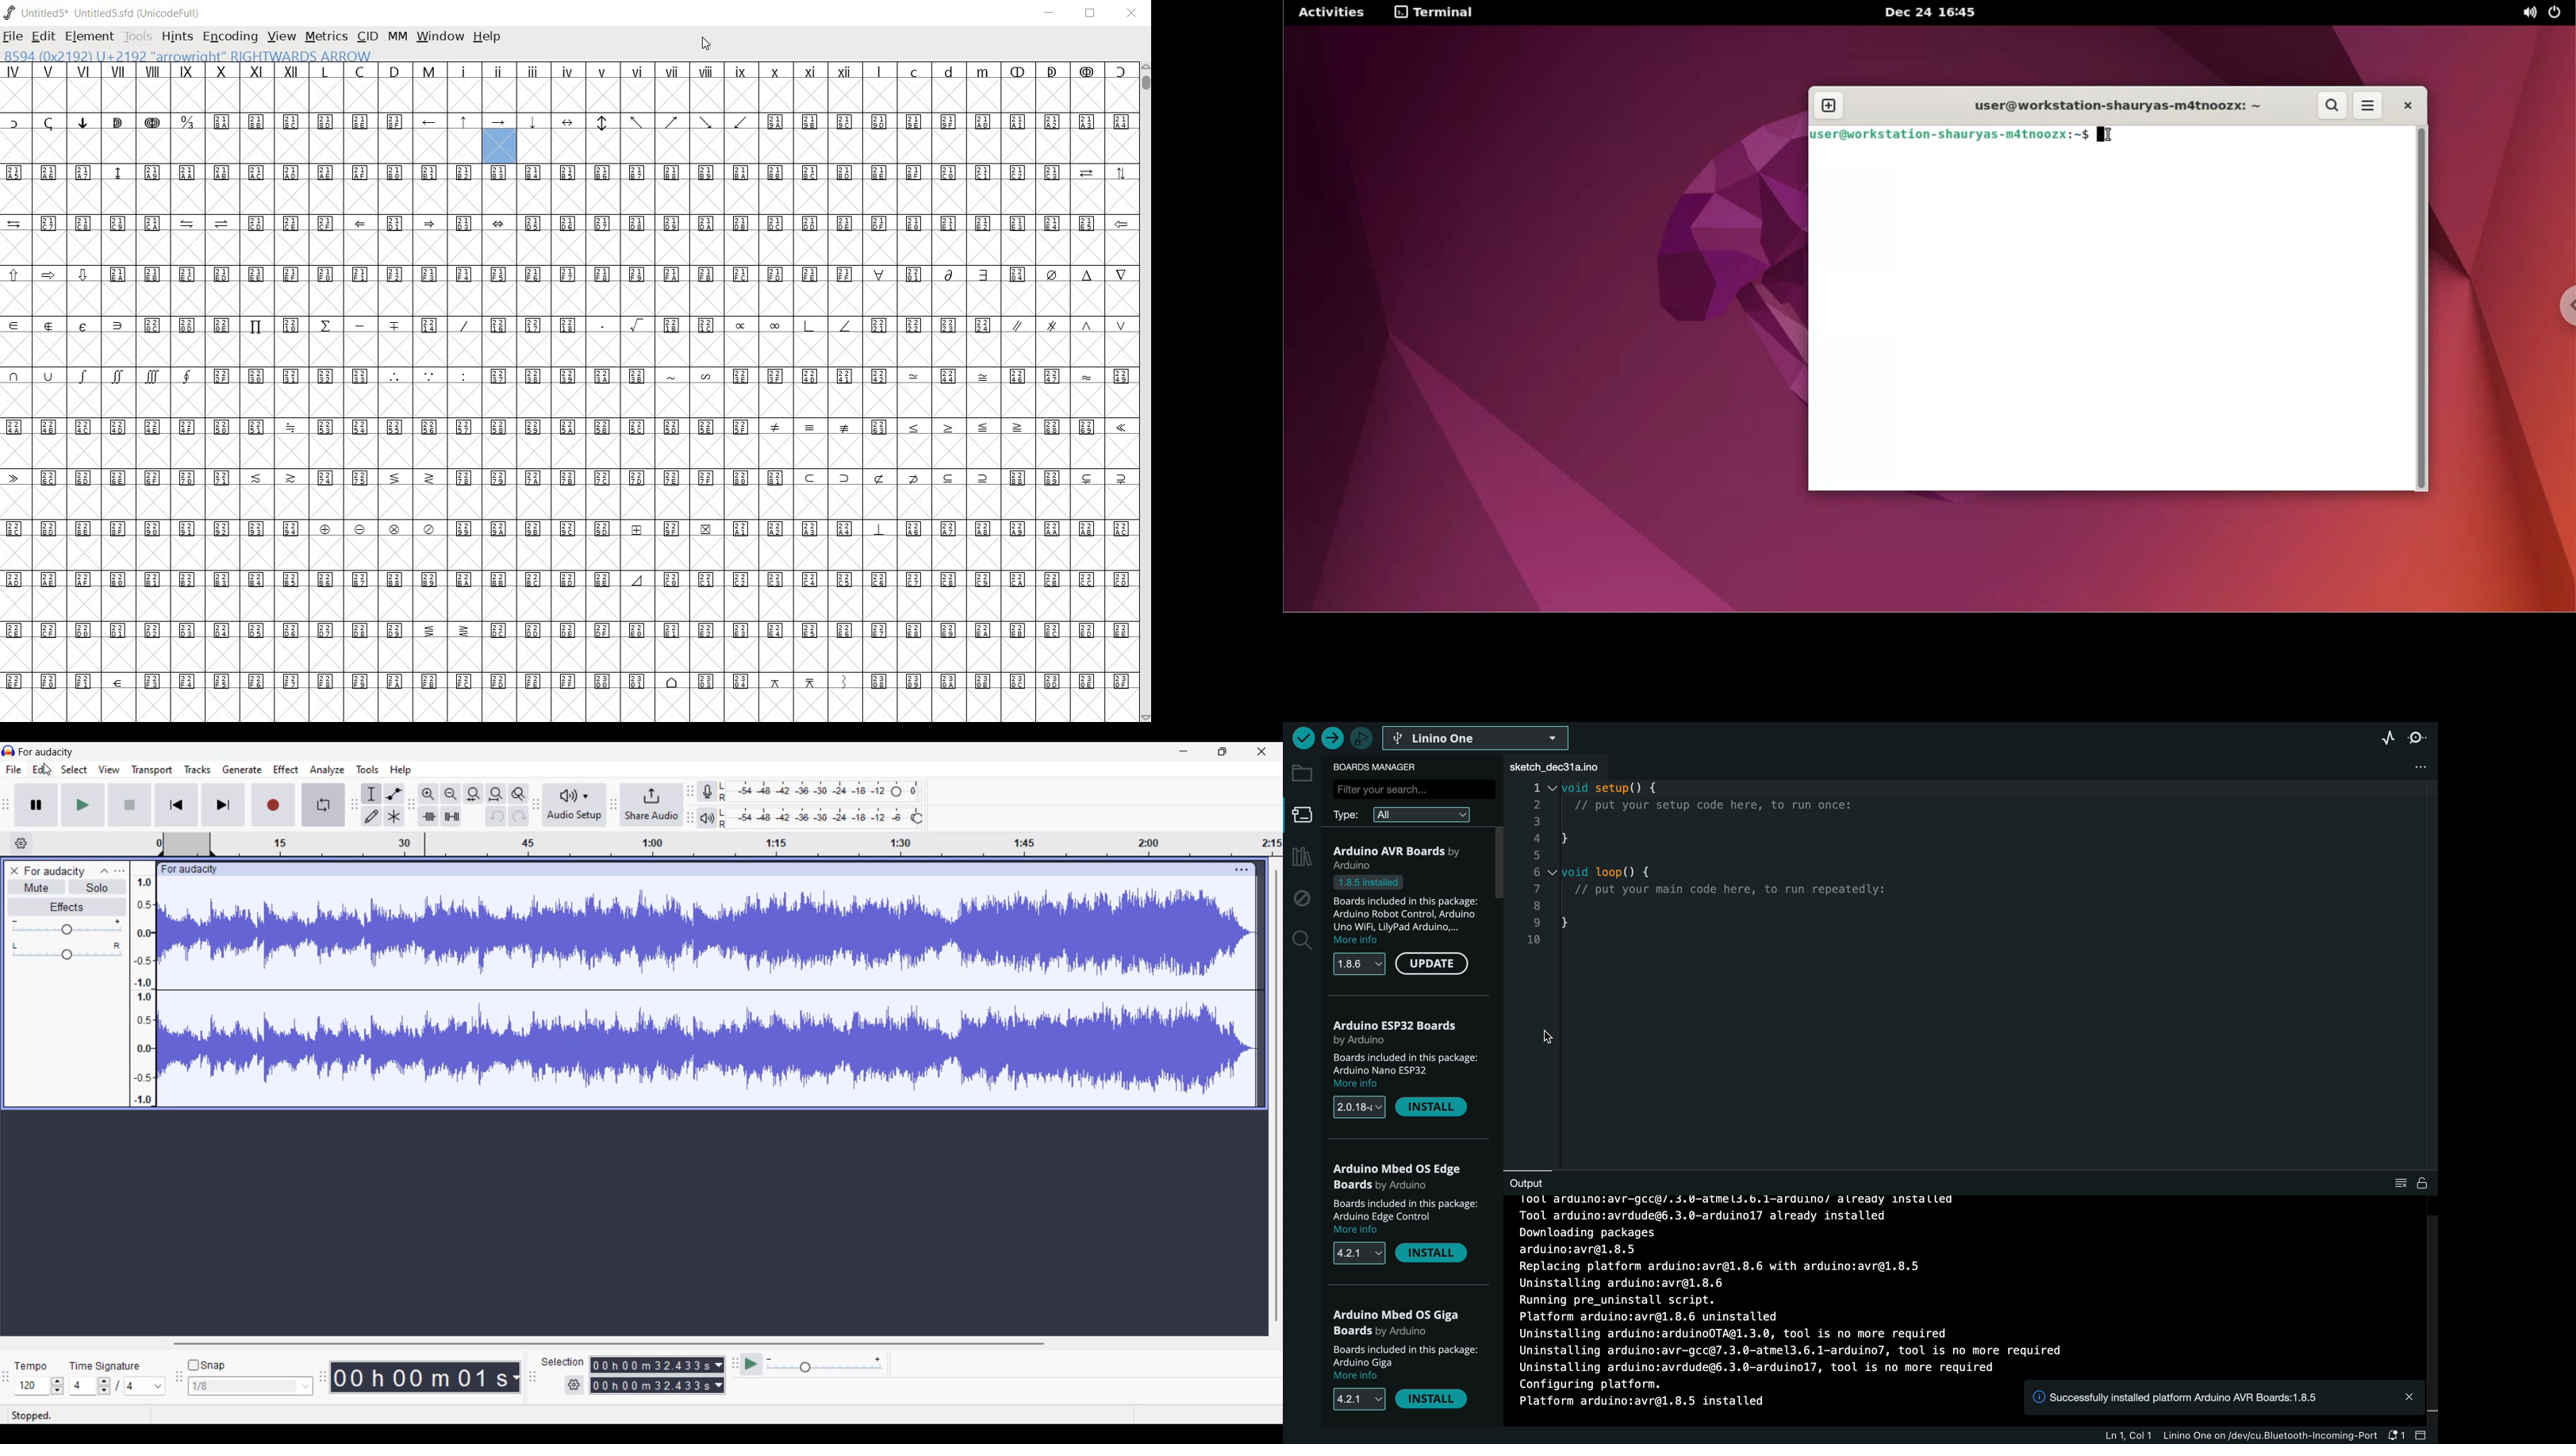 This screenshot has width=2576, height=1456. I want to click on Tracks menu, so click(198, 769).